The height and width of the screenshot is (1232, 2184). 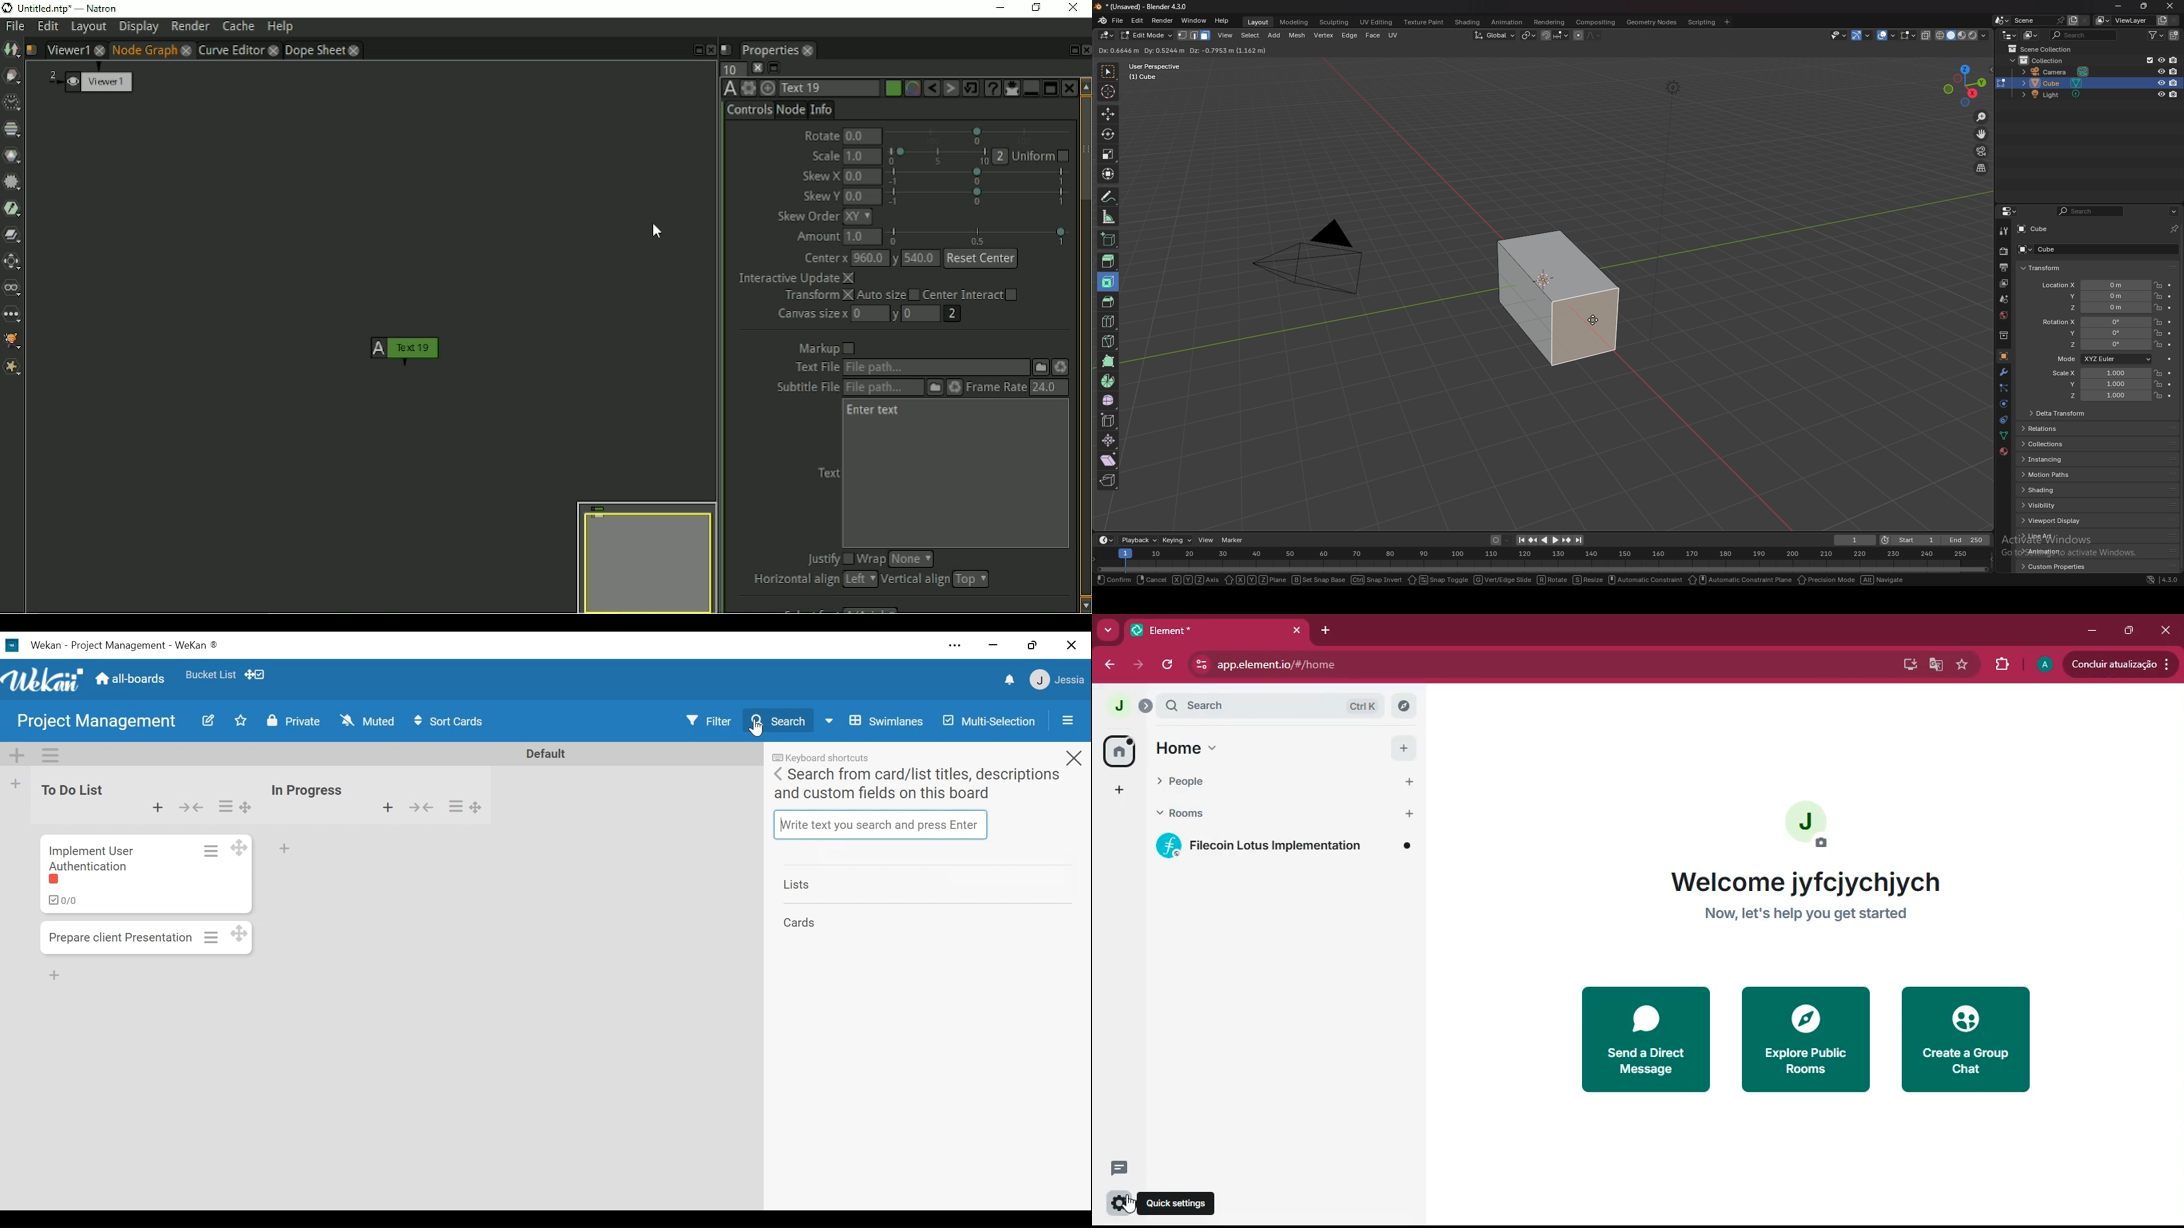 What do you see at coordinates (407, 348) in the screenshot?
I see `Text 1` at bounding box center [407, 348].